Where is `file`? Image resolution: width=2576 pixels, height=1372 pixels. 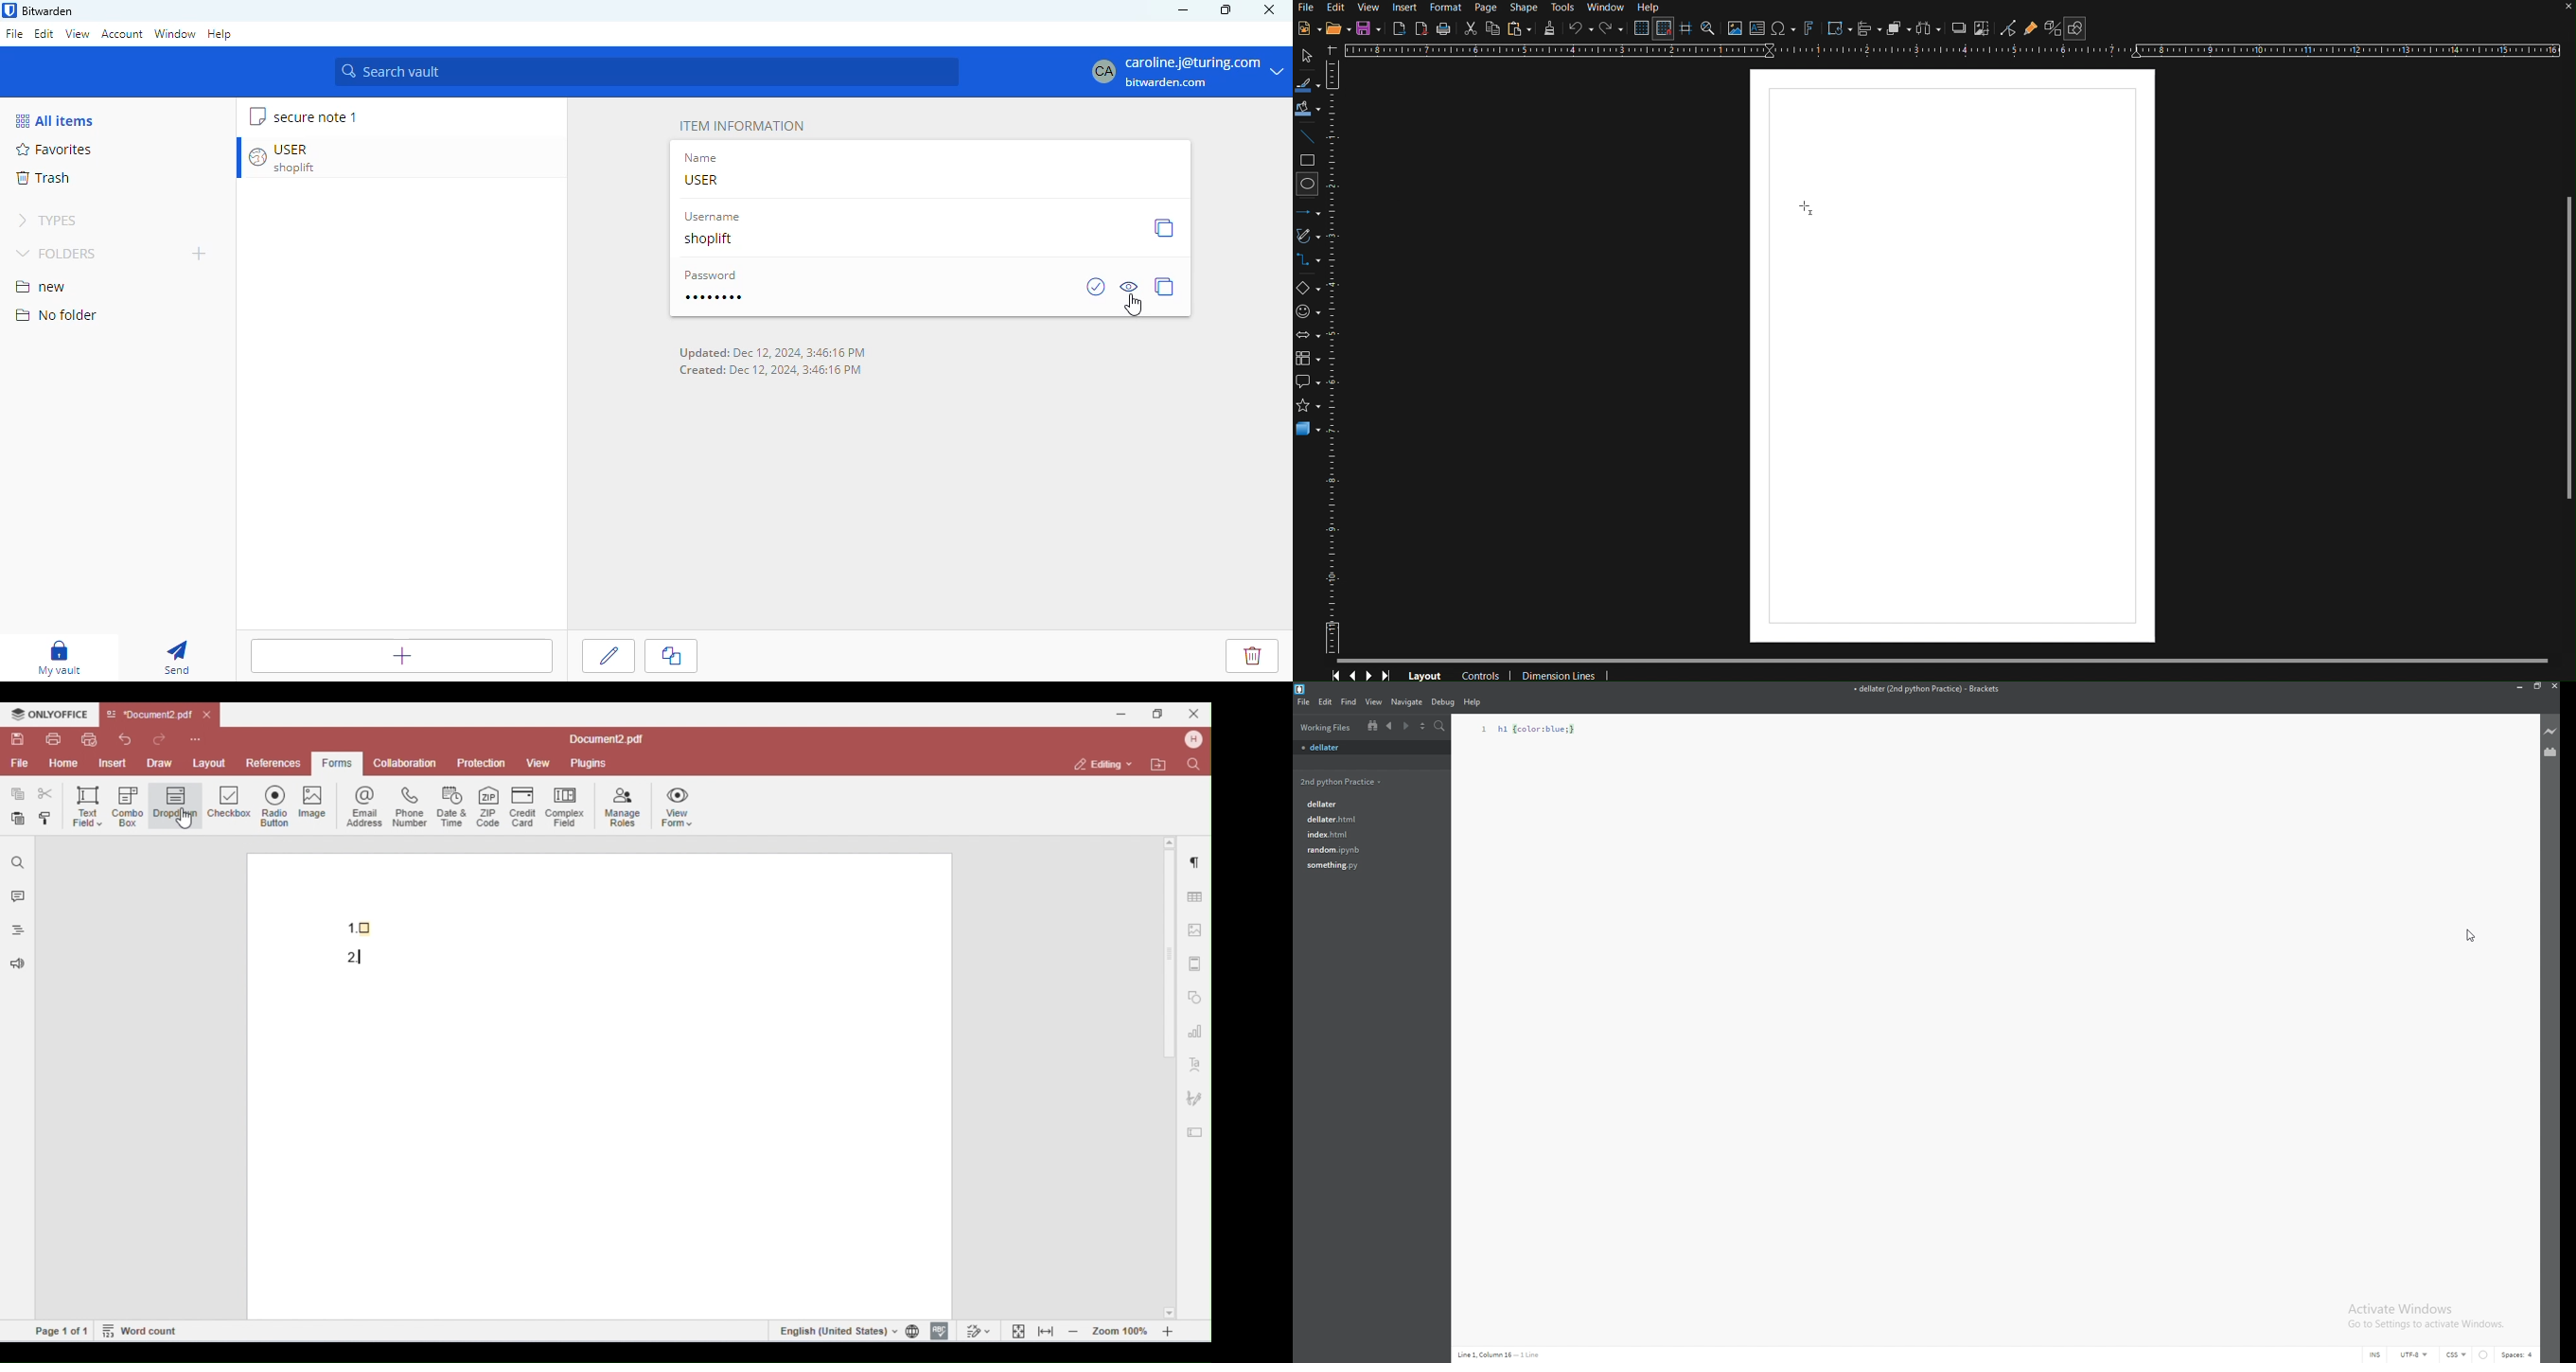 file is located at coordinates (1303, 701).